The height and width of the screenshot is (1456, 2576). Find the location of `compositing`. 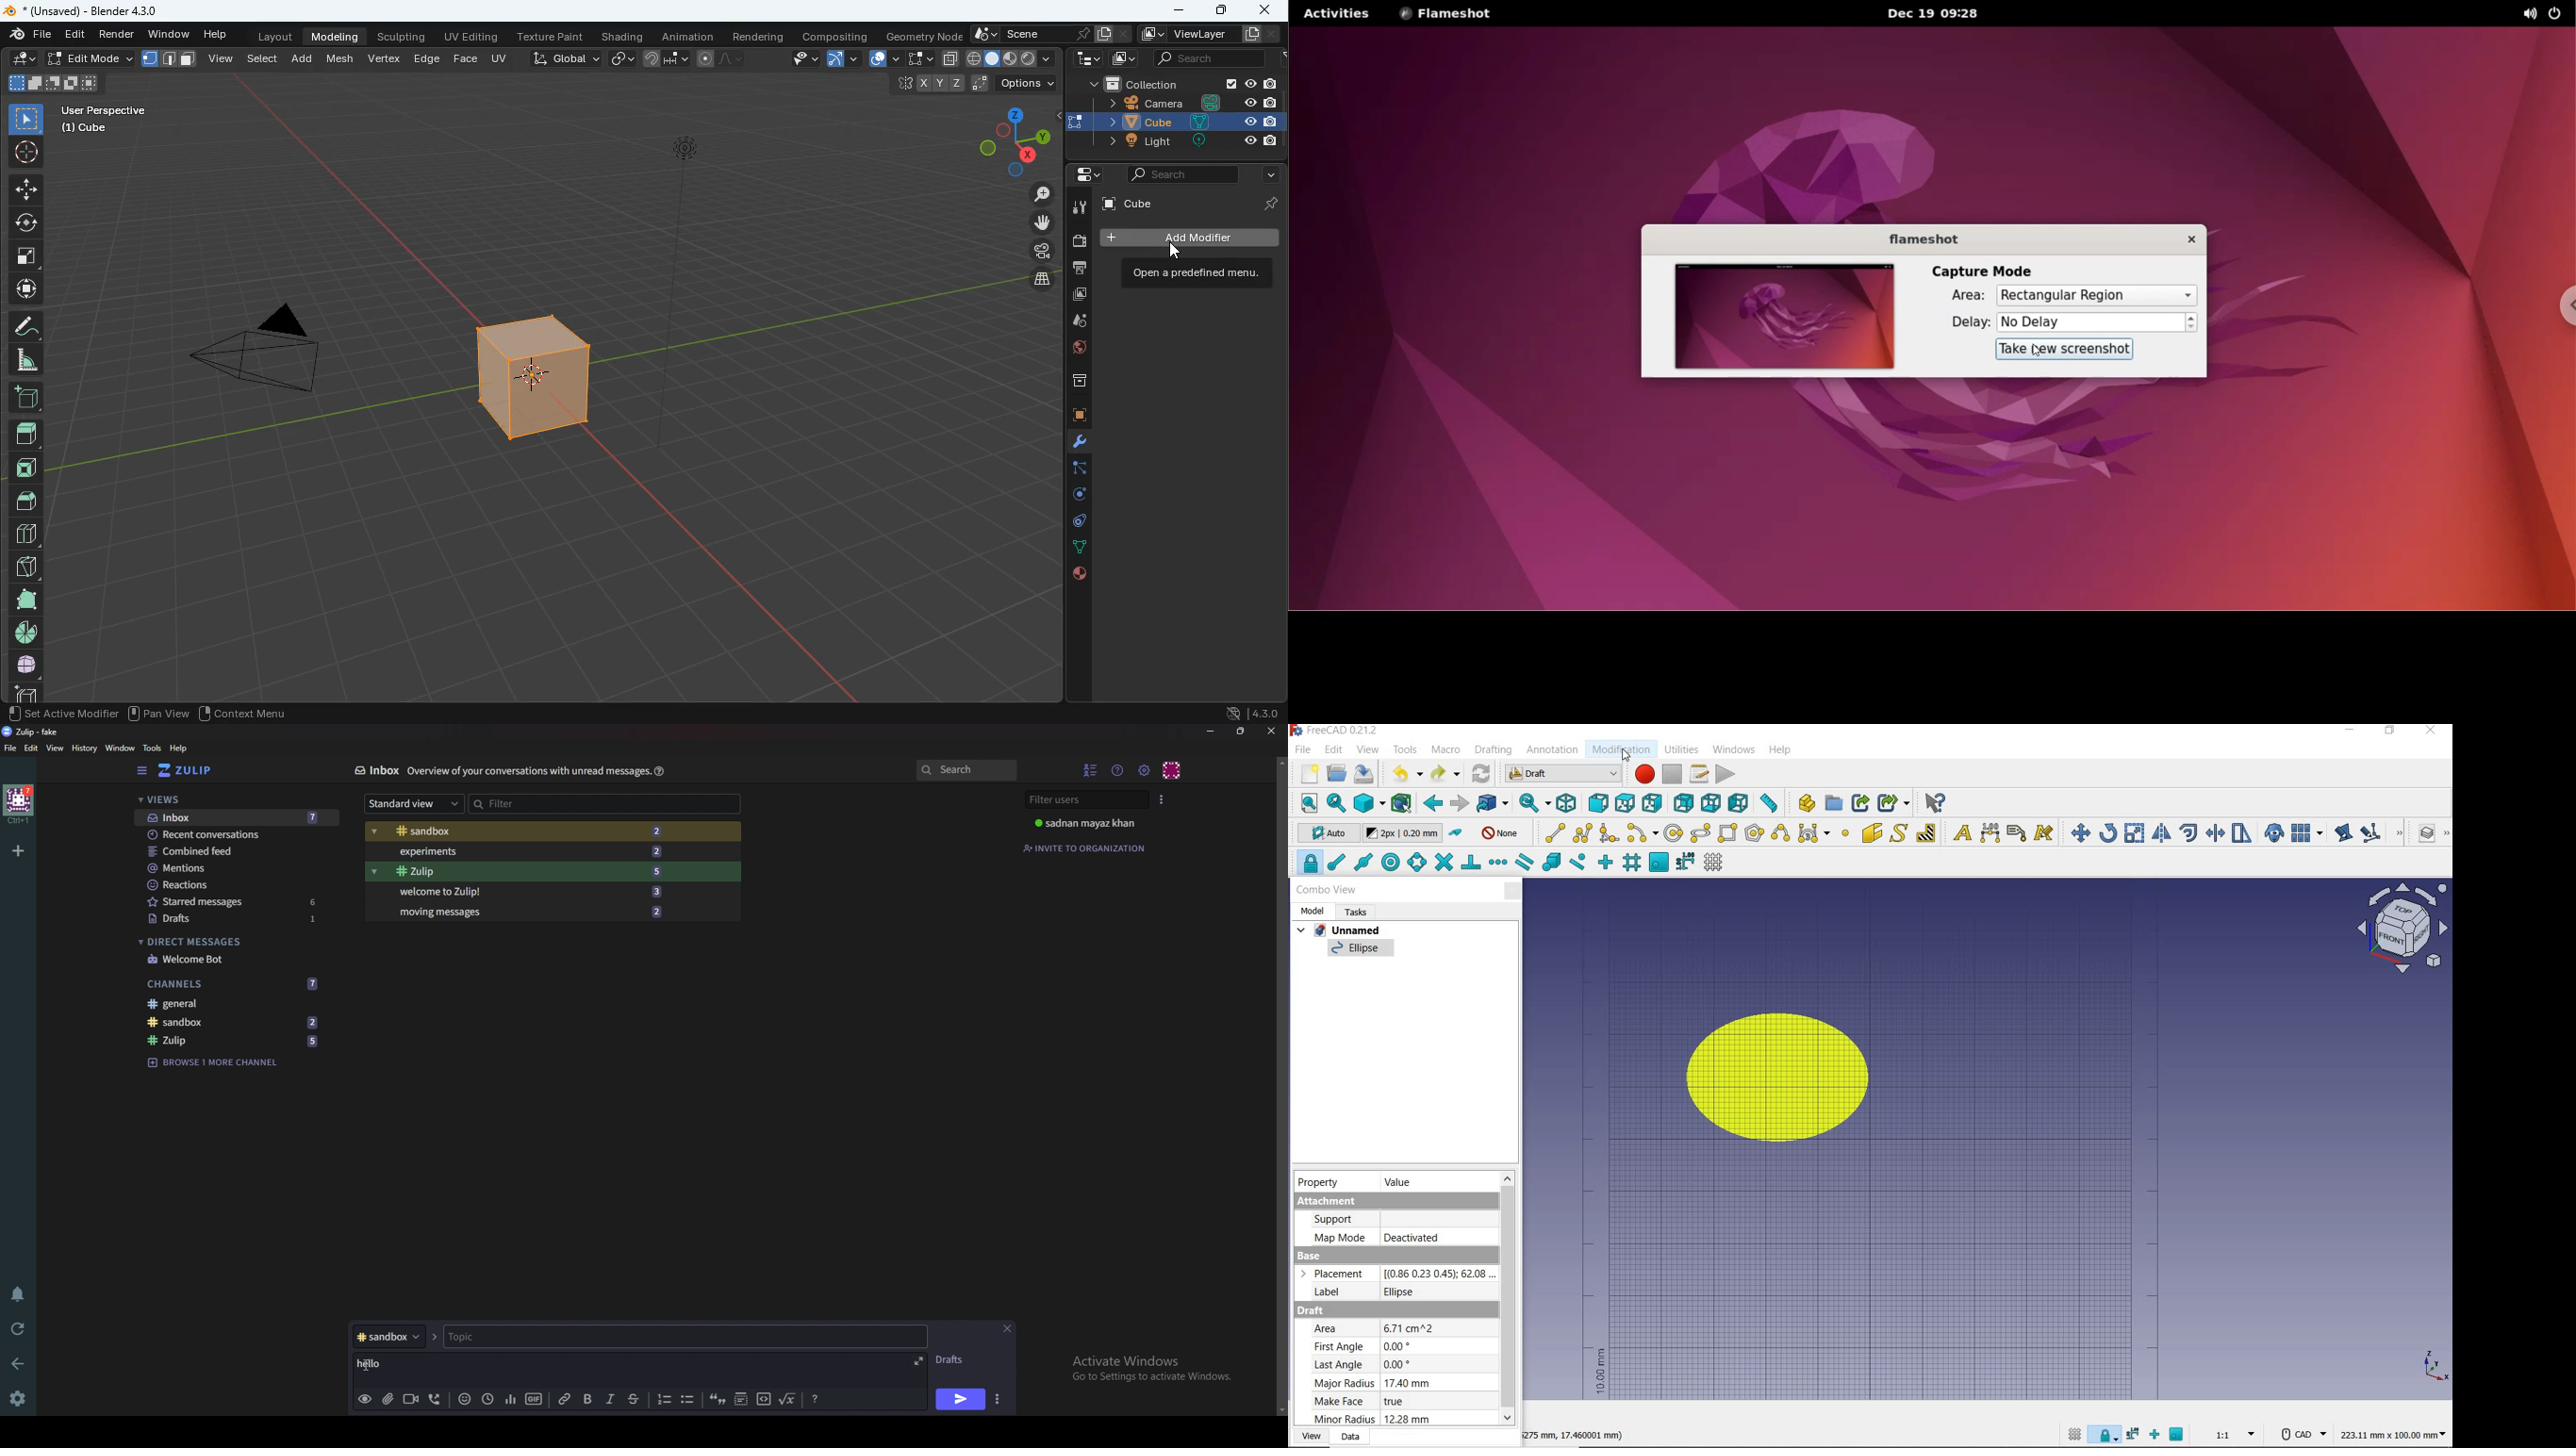

compositing is located at coordinates (836, 34).